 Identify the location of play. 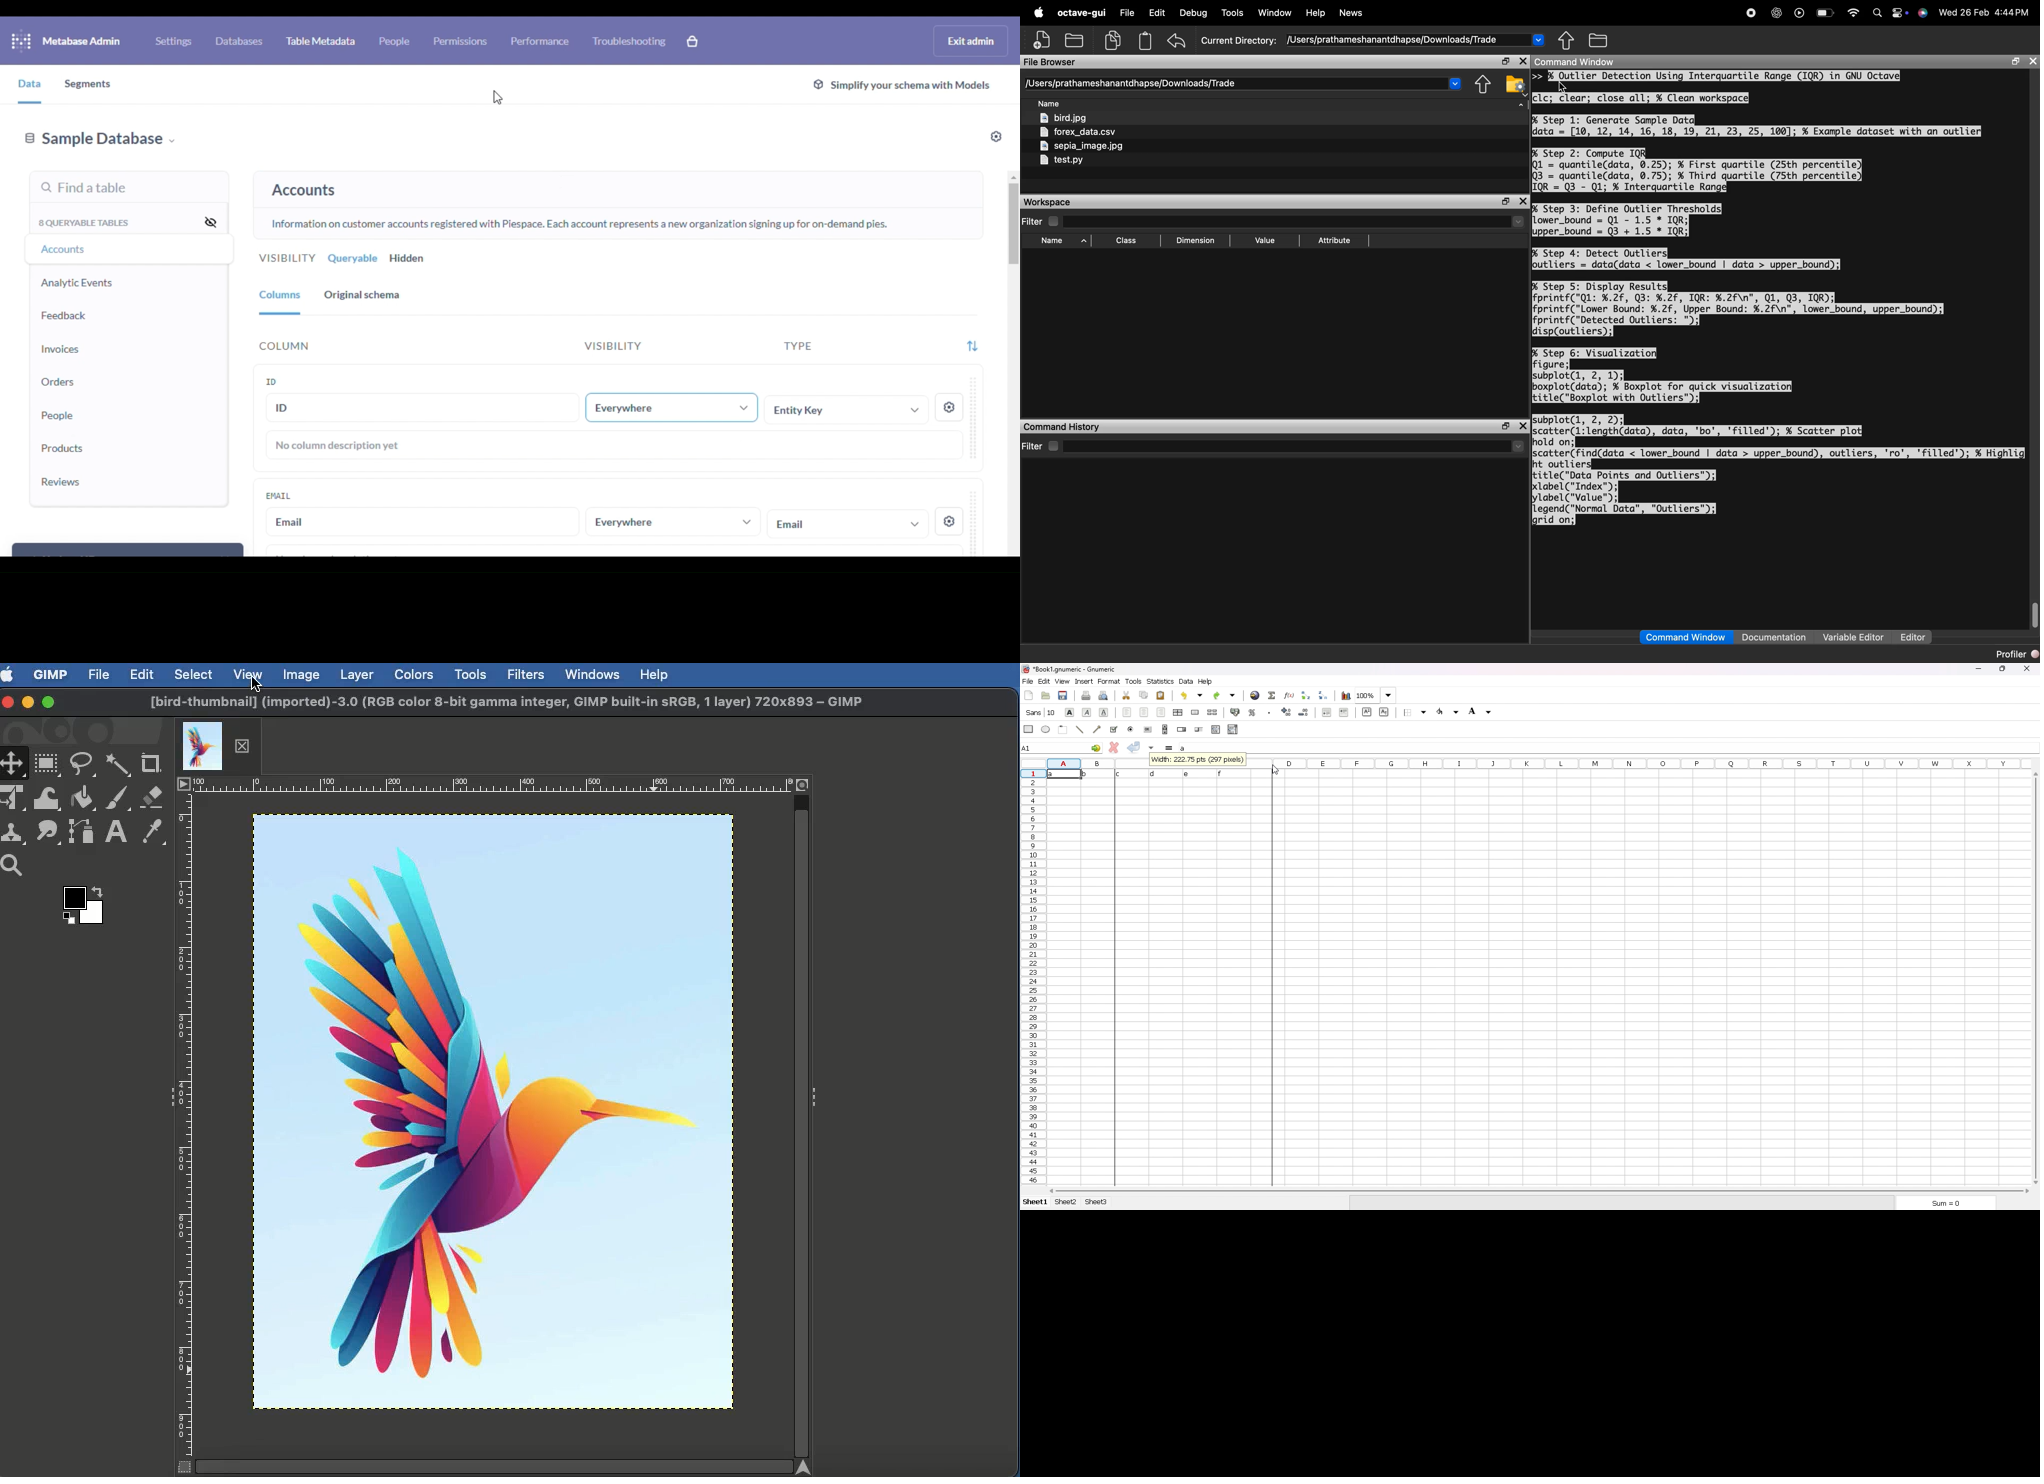
(1799, 15).